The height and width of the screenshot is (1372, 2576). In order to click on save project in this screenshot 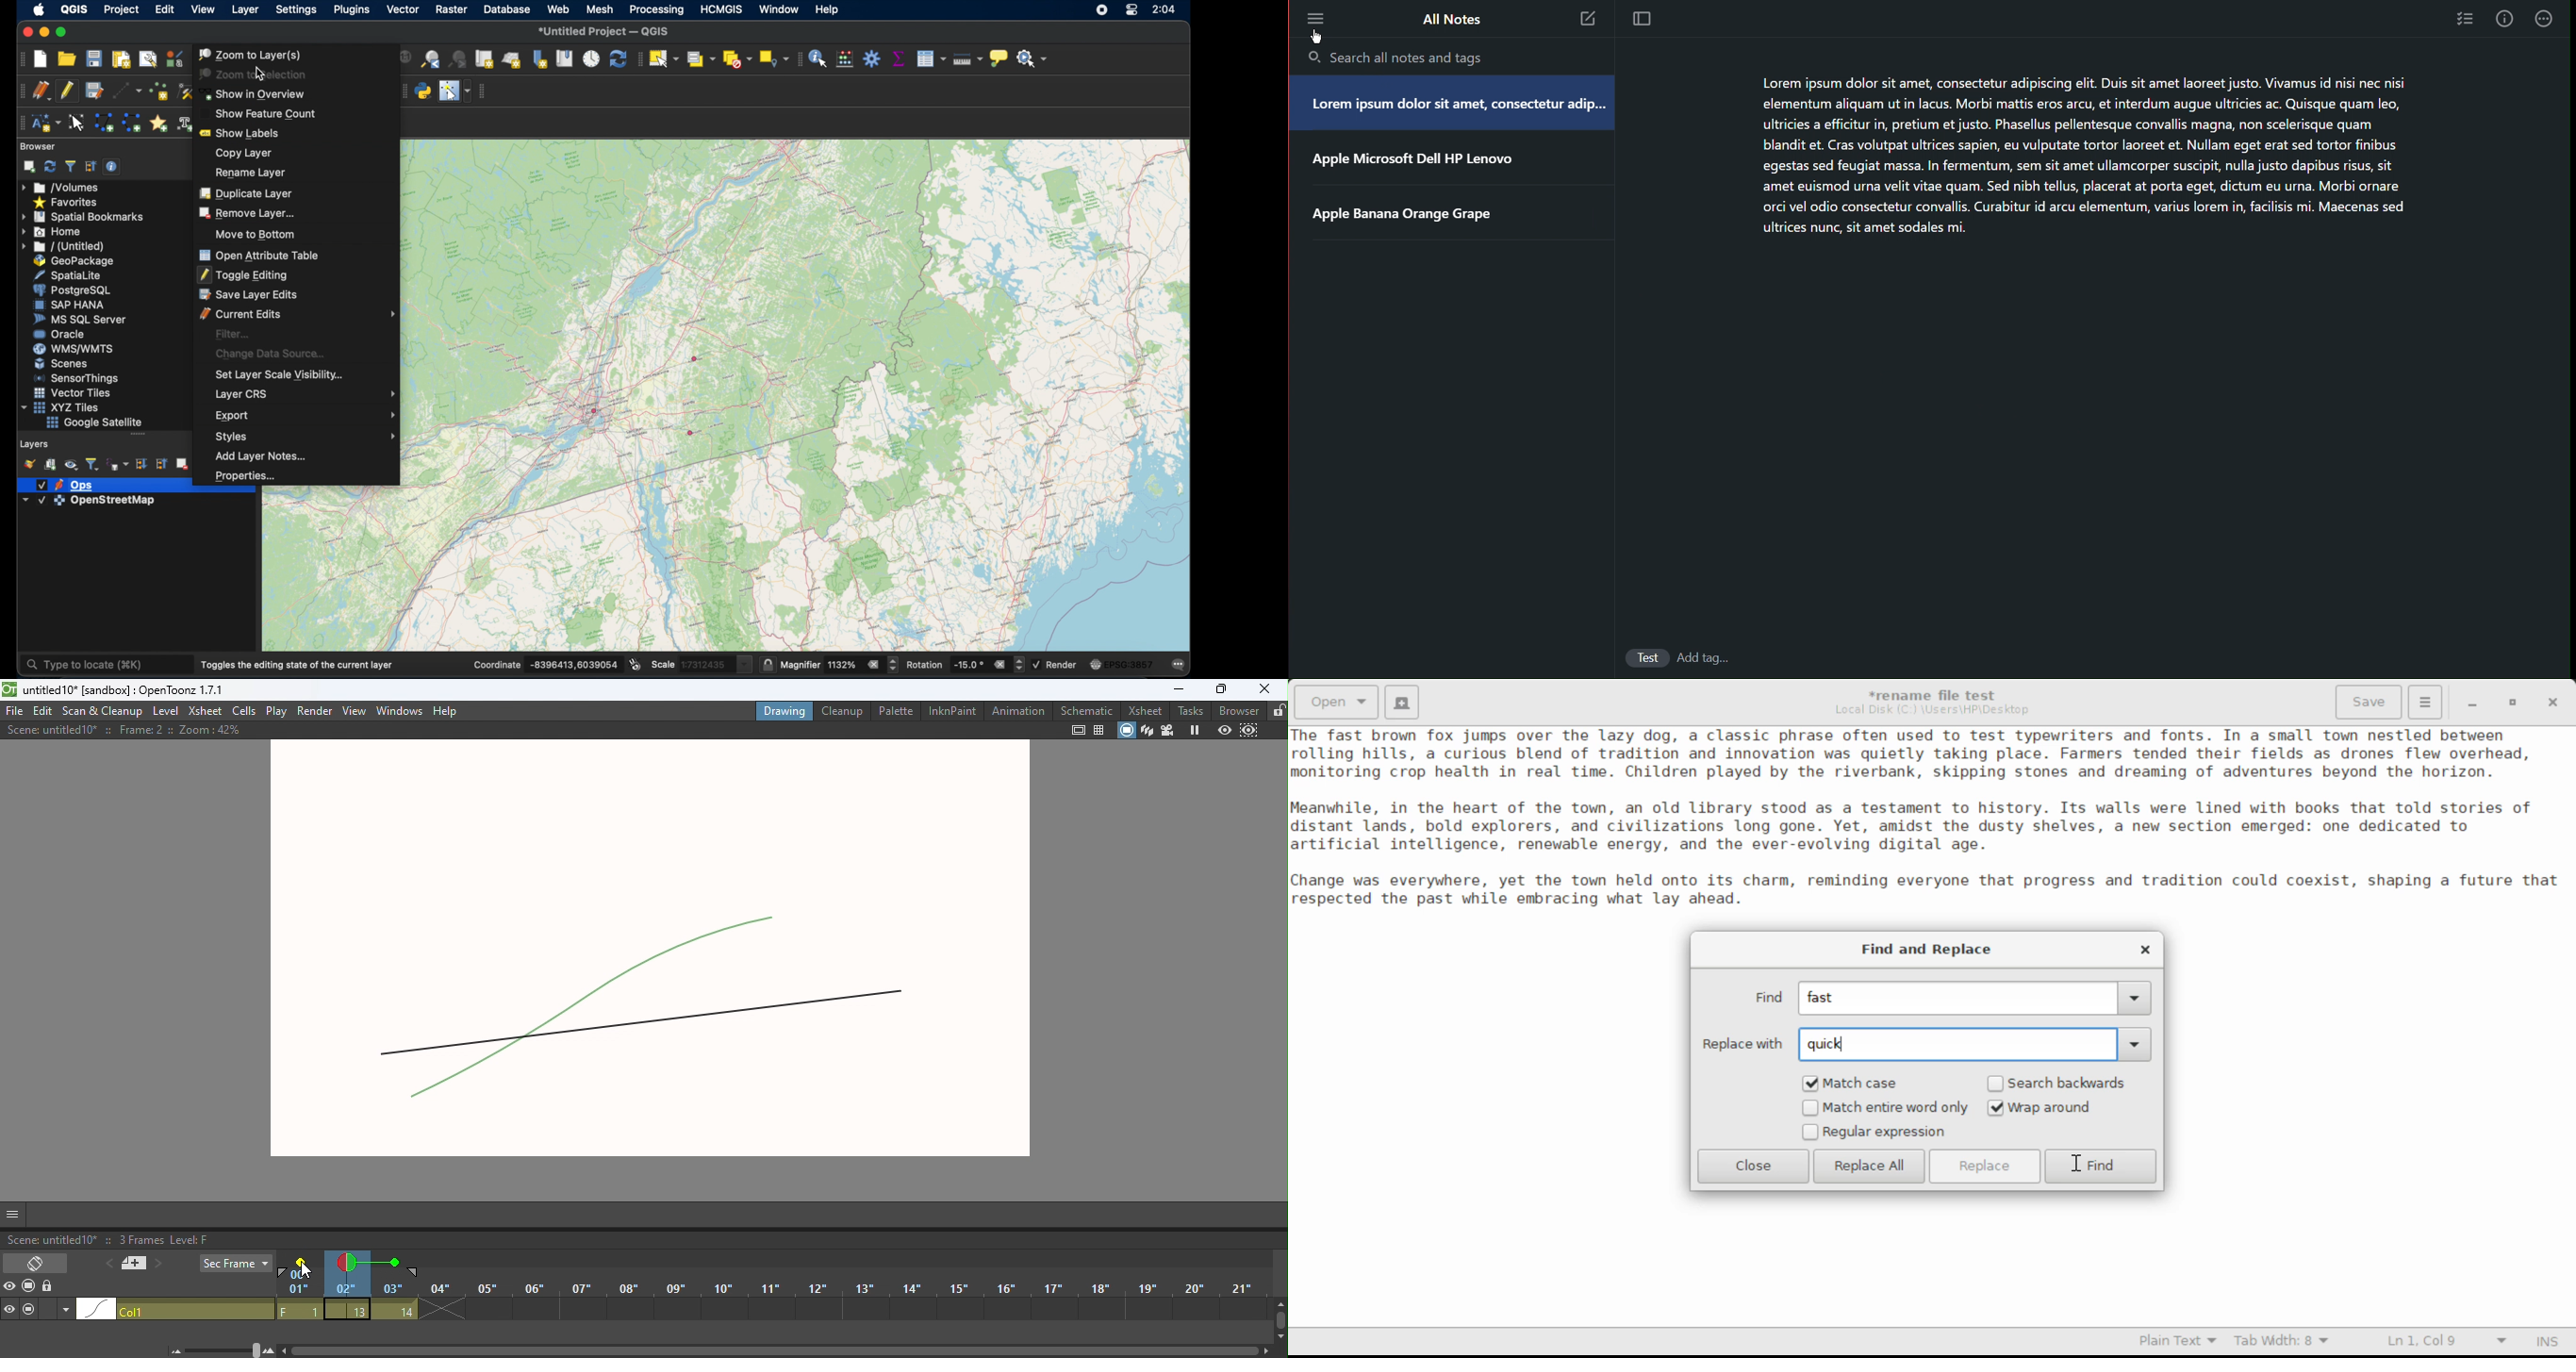, I will do `click(95, 58)`.